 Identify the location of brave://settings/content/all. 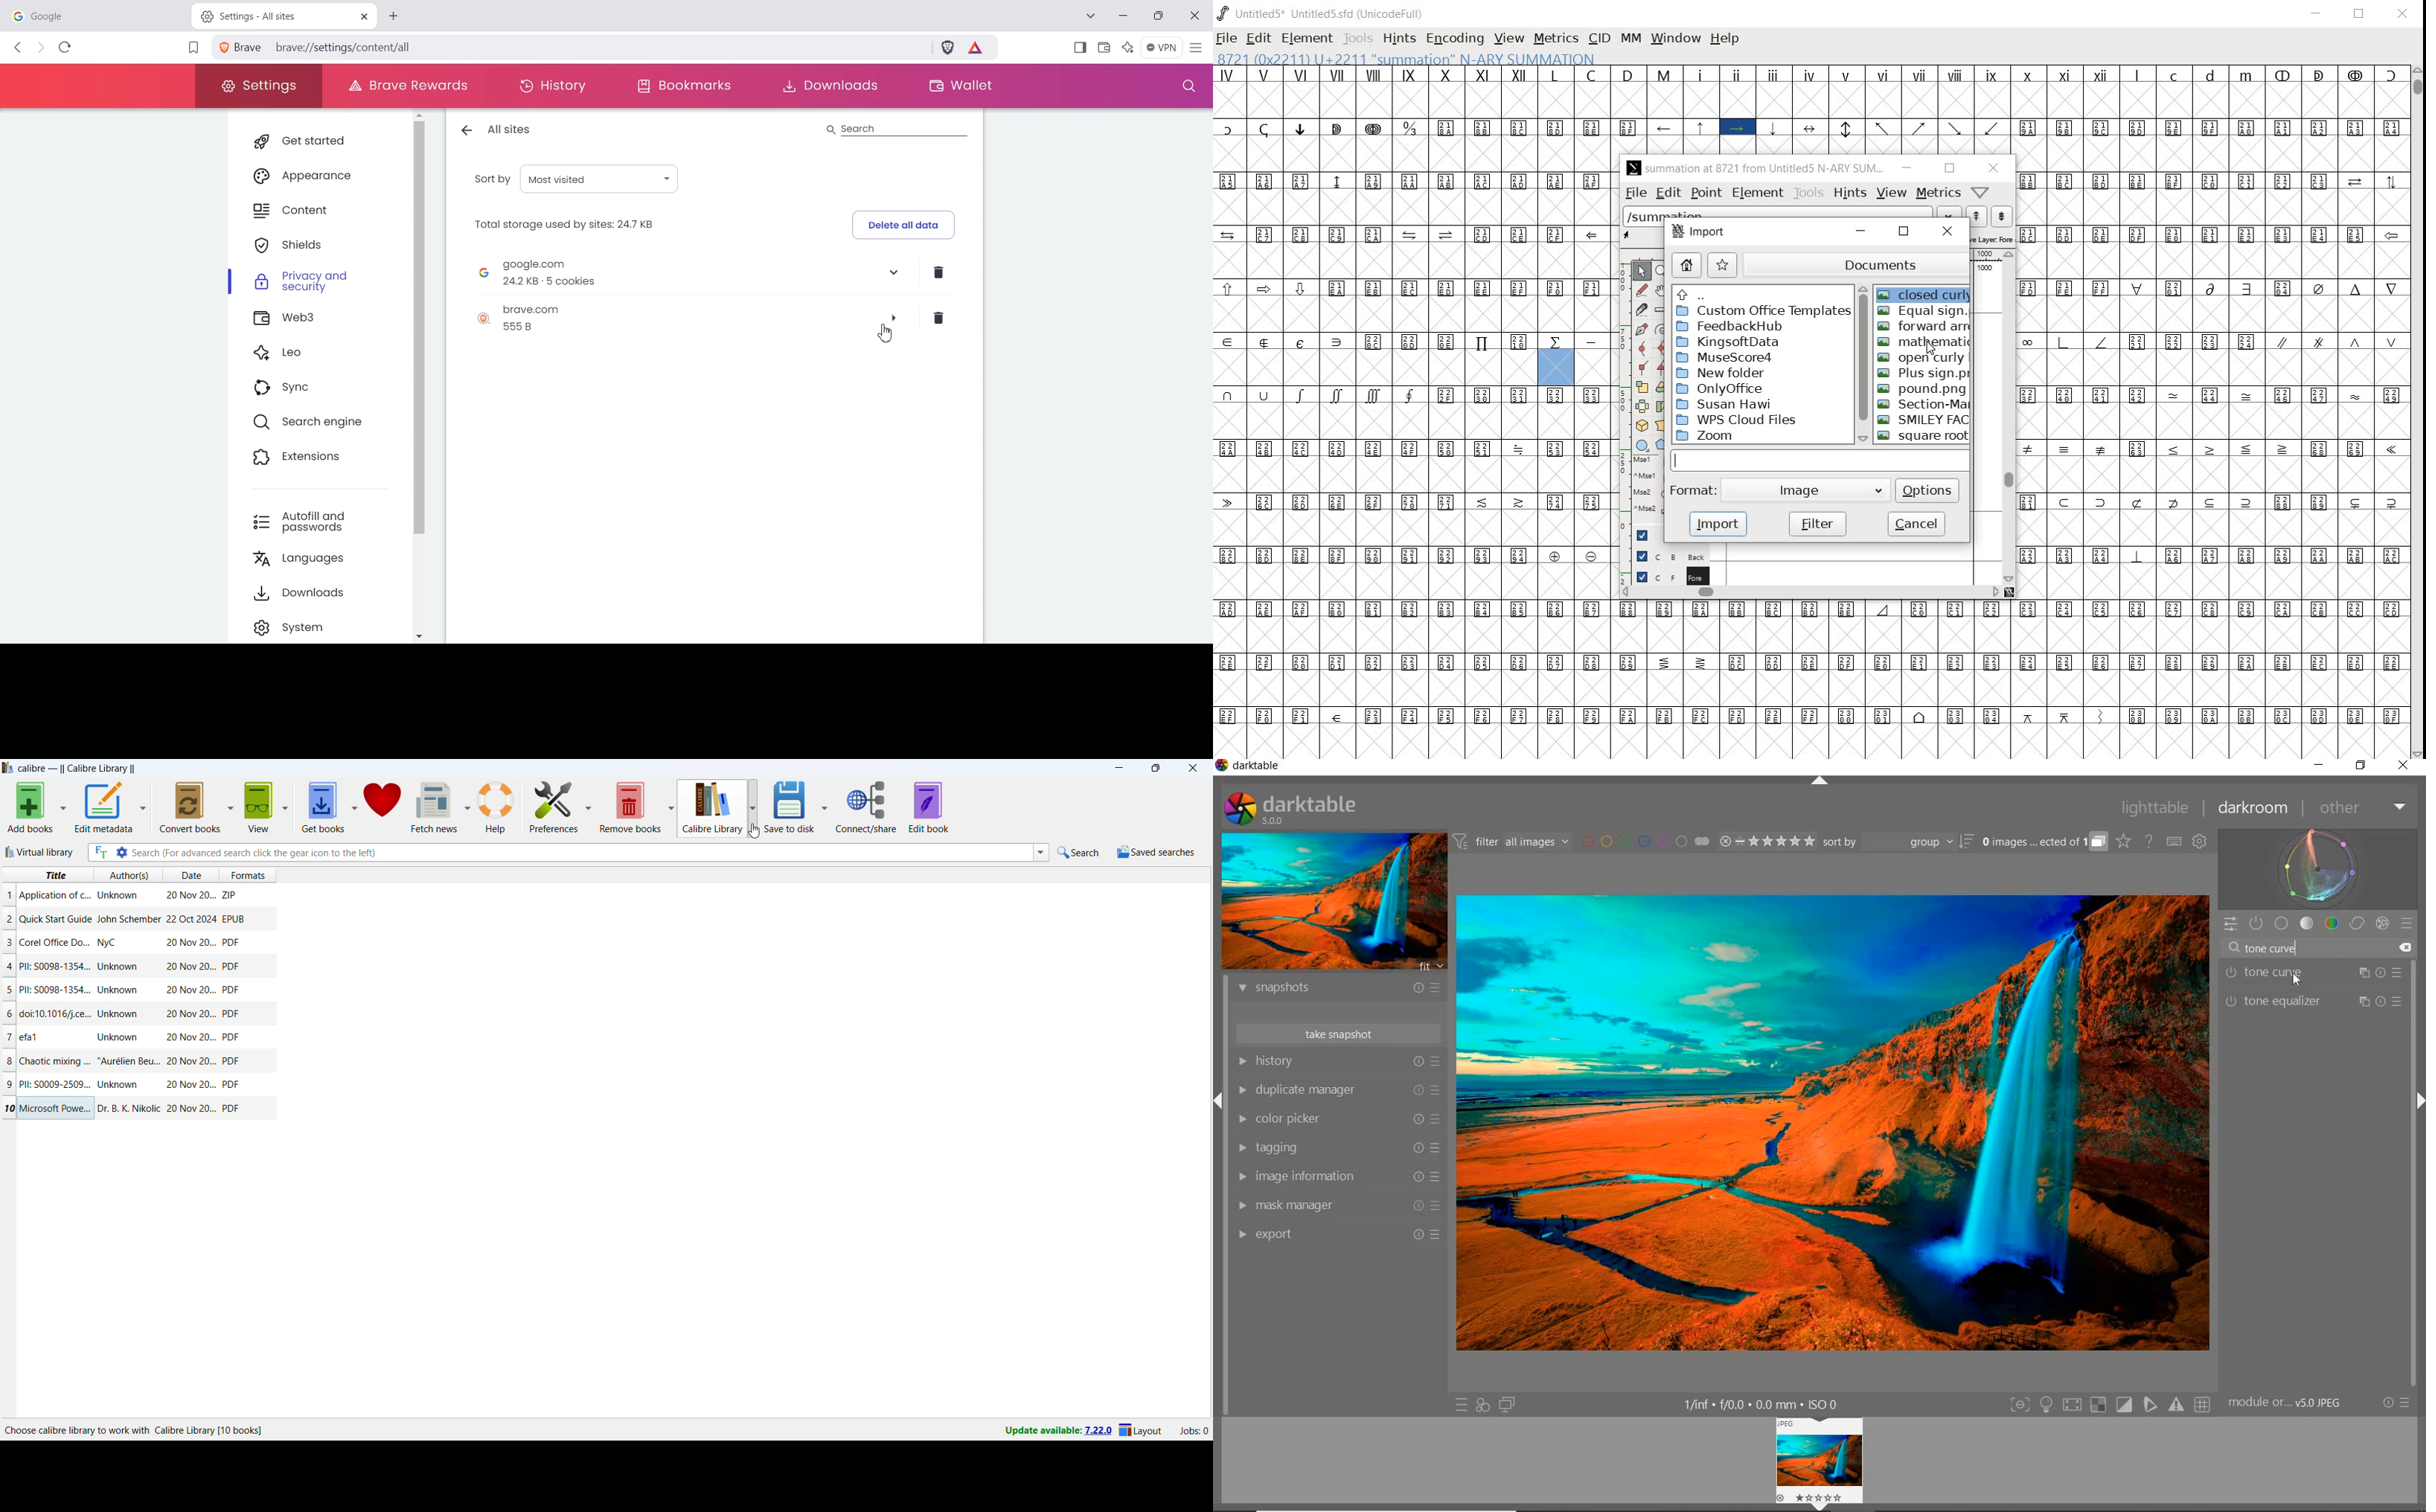
(349, 46).